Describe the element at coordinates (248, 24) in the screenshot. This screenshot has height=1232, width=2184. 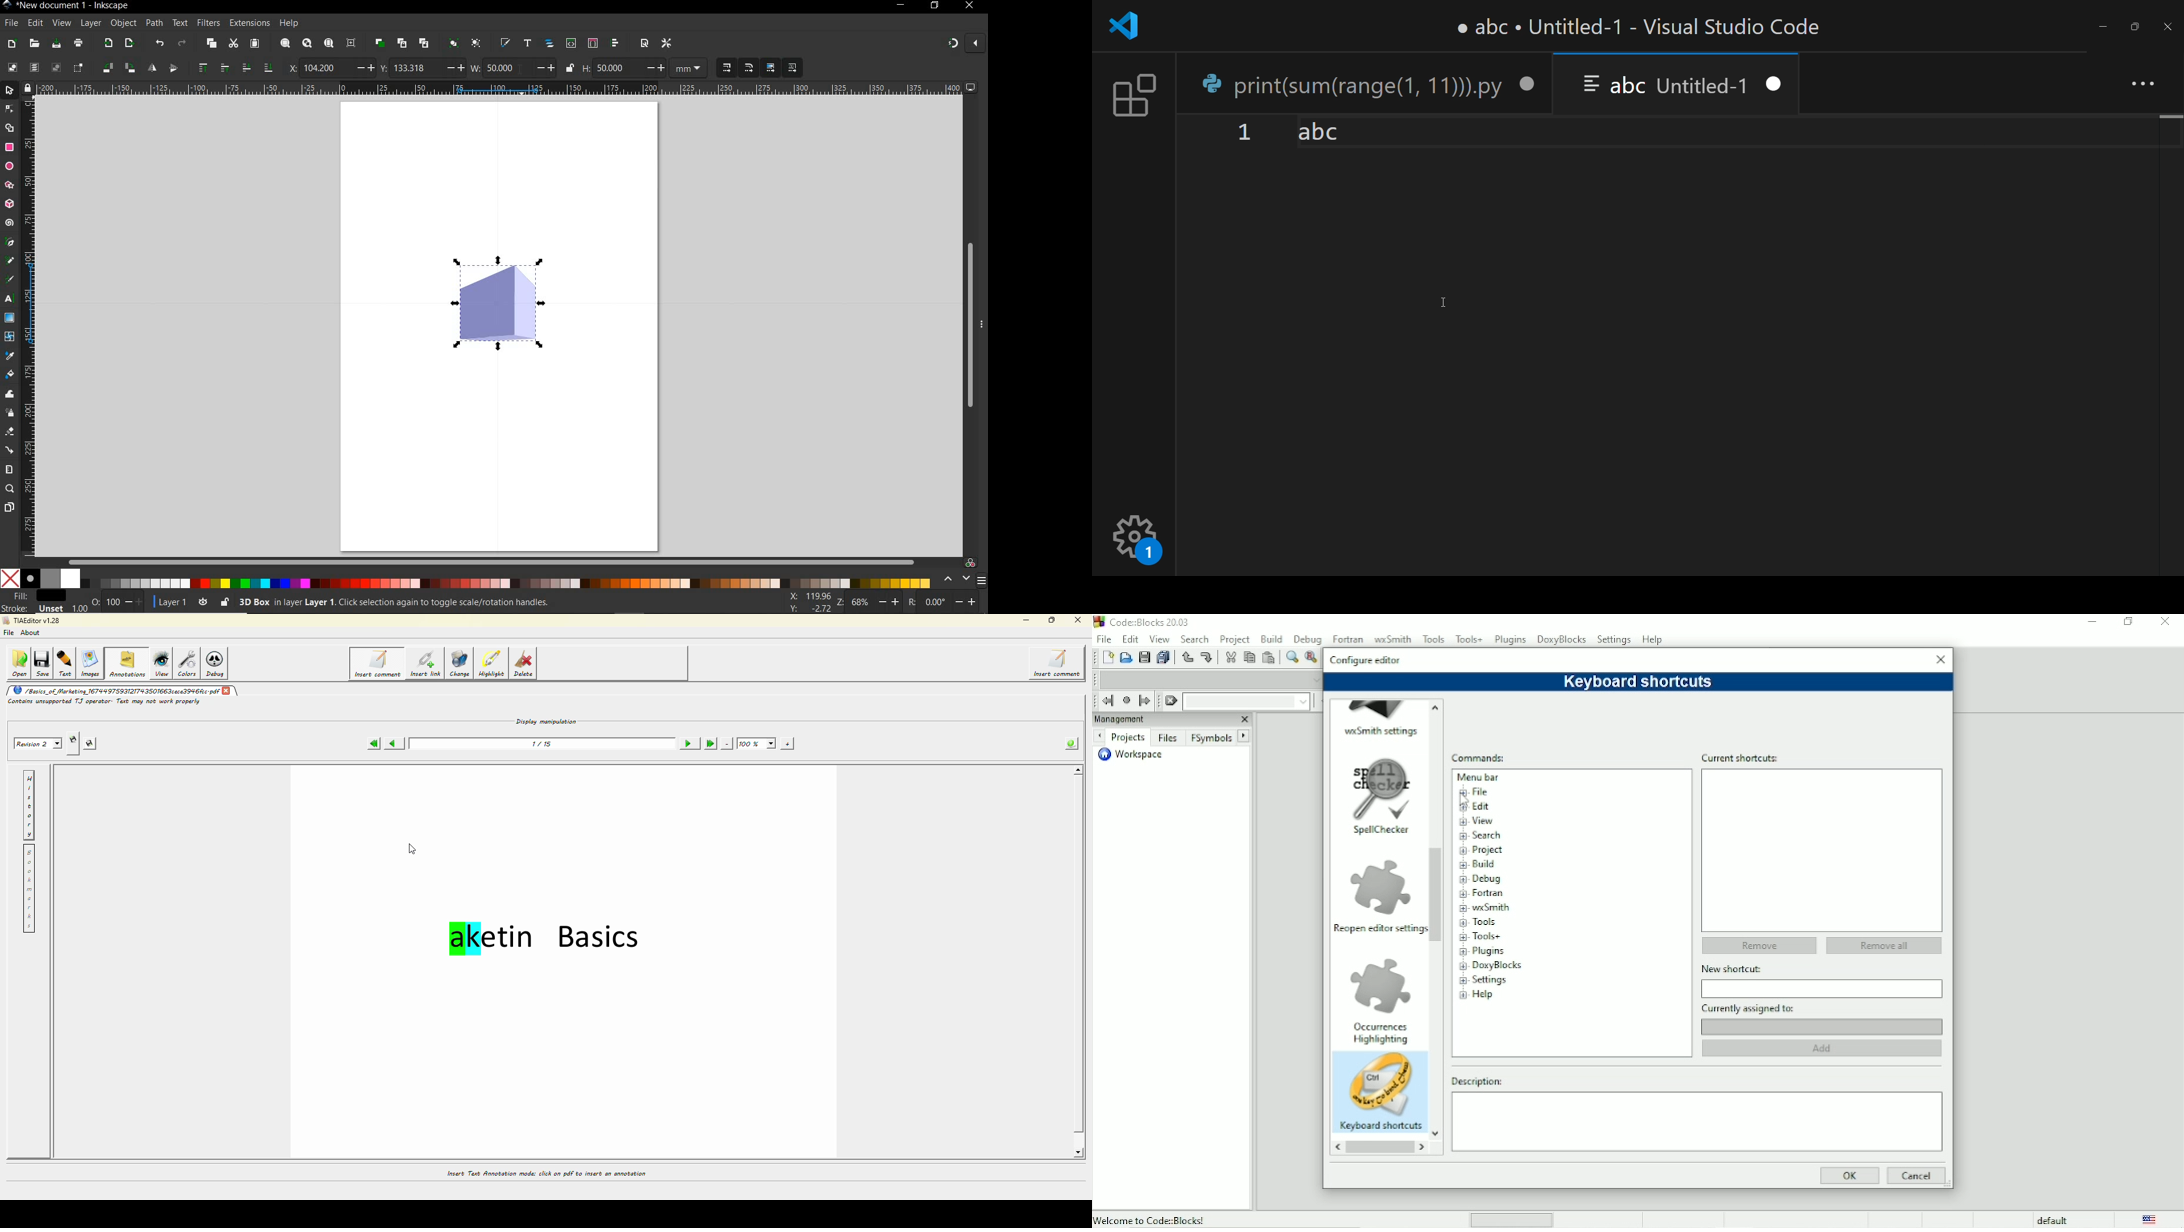
I see `extensions` at that location.